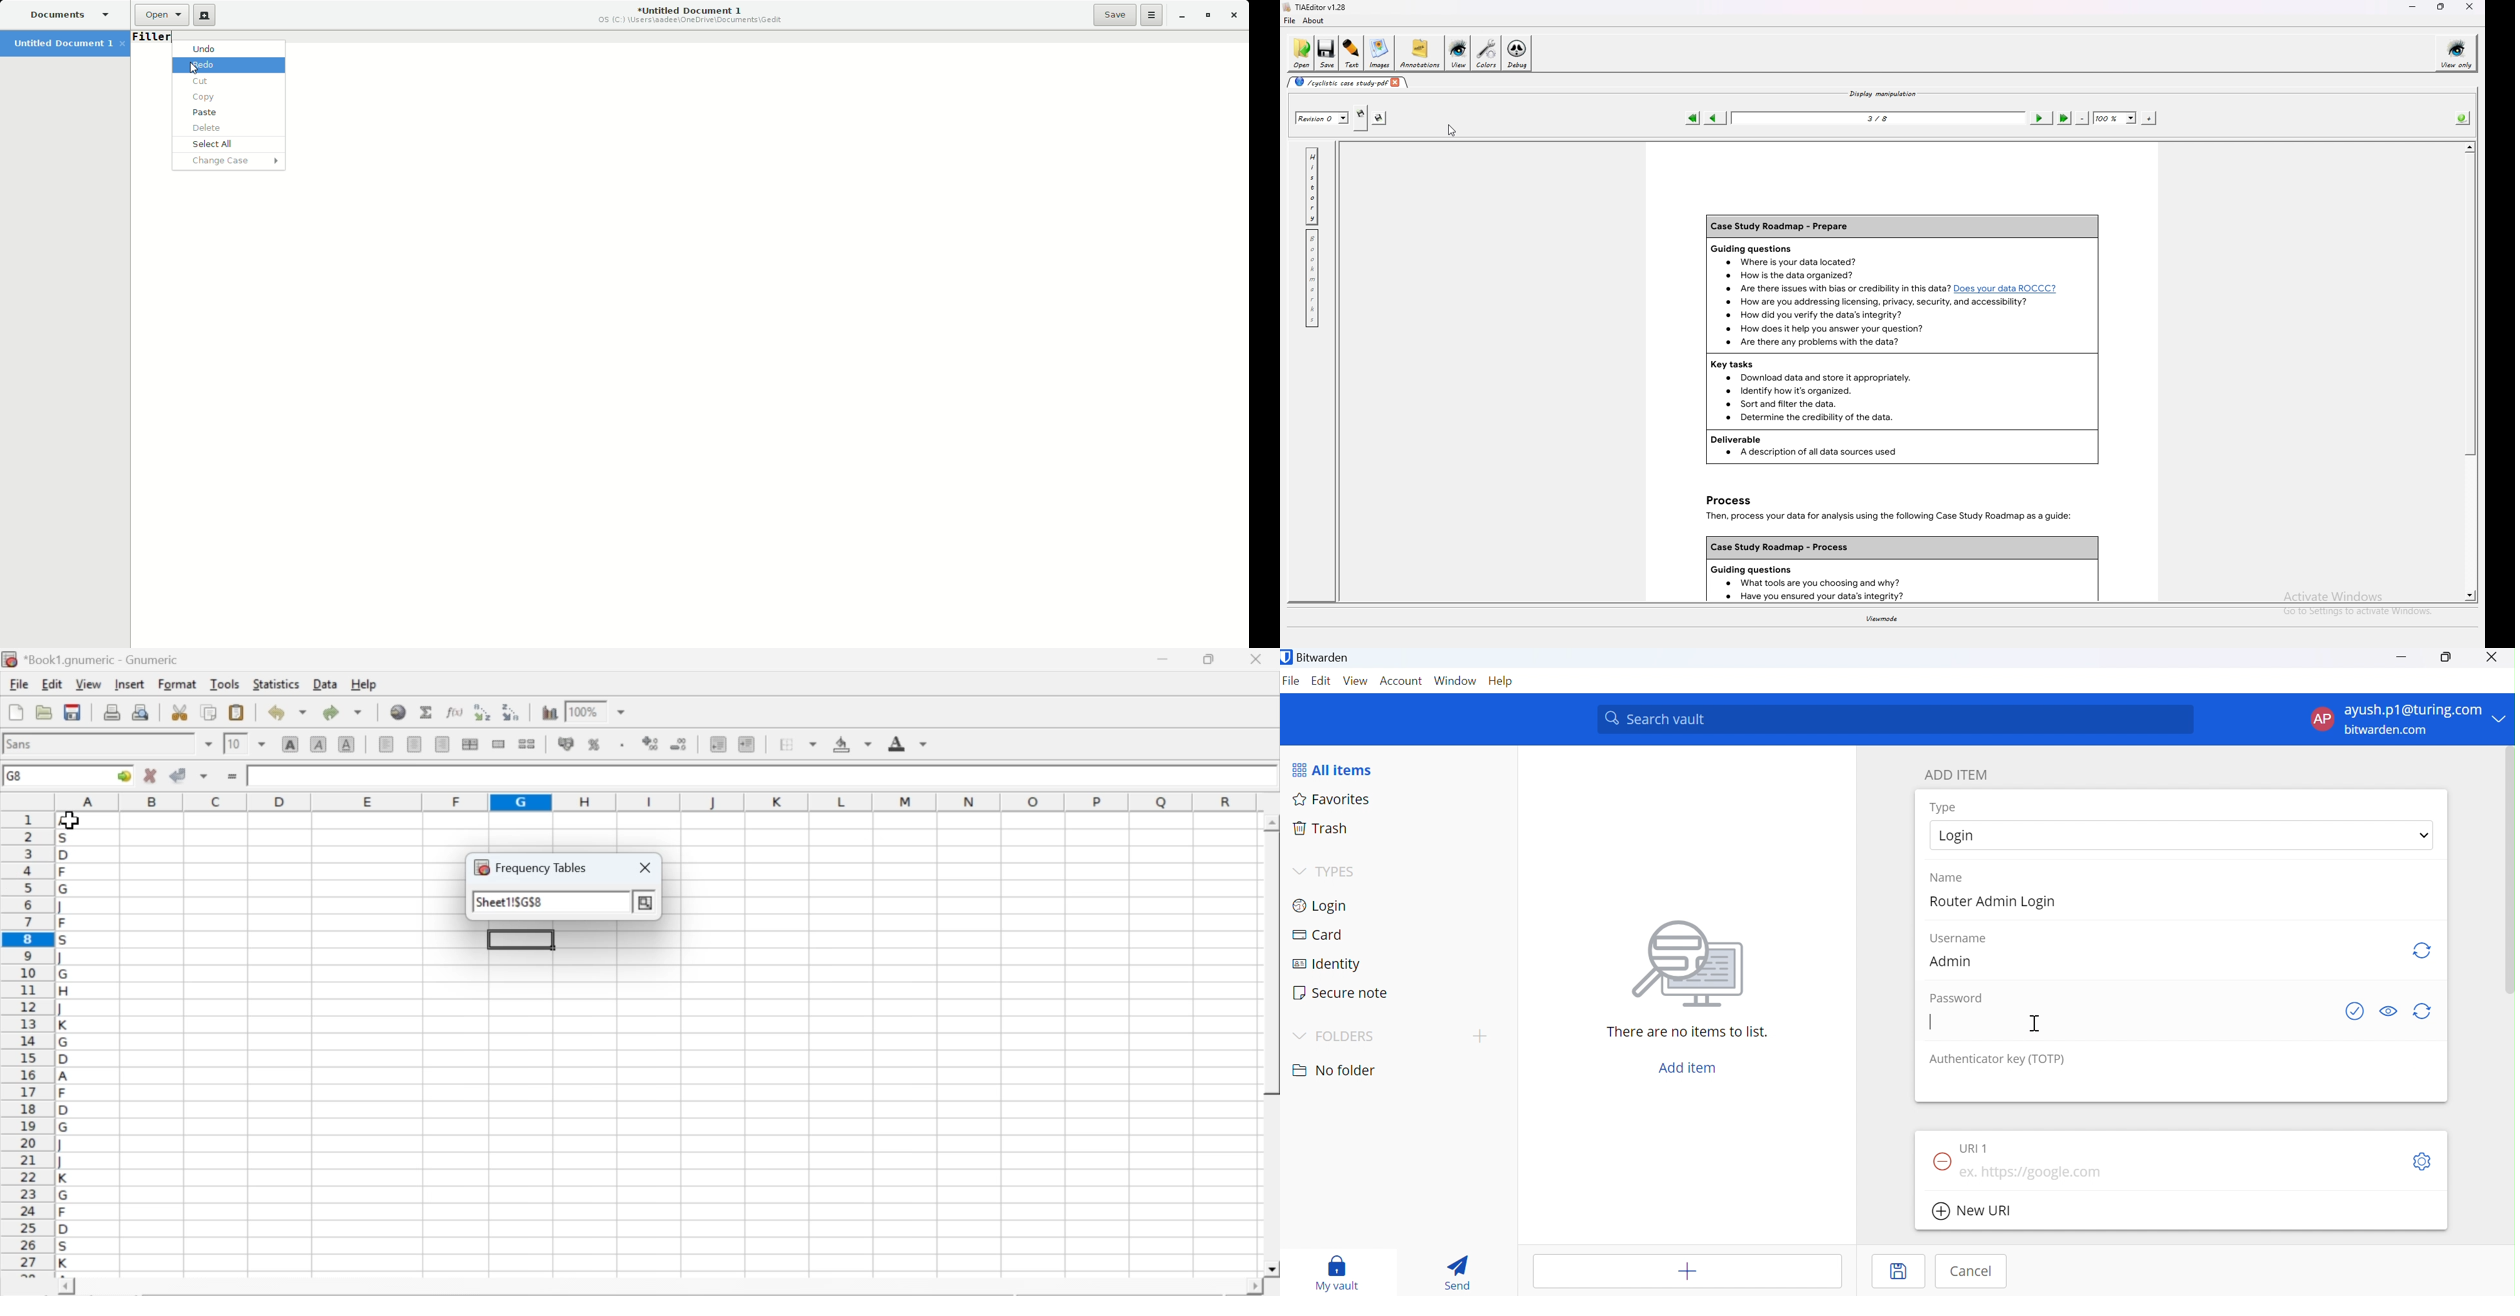 The height and width of the screenshot is (1316, 2520). I want to click on Filler, so click(154, 36).